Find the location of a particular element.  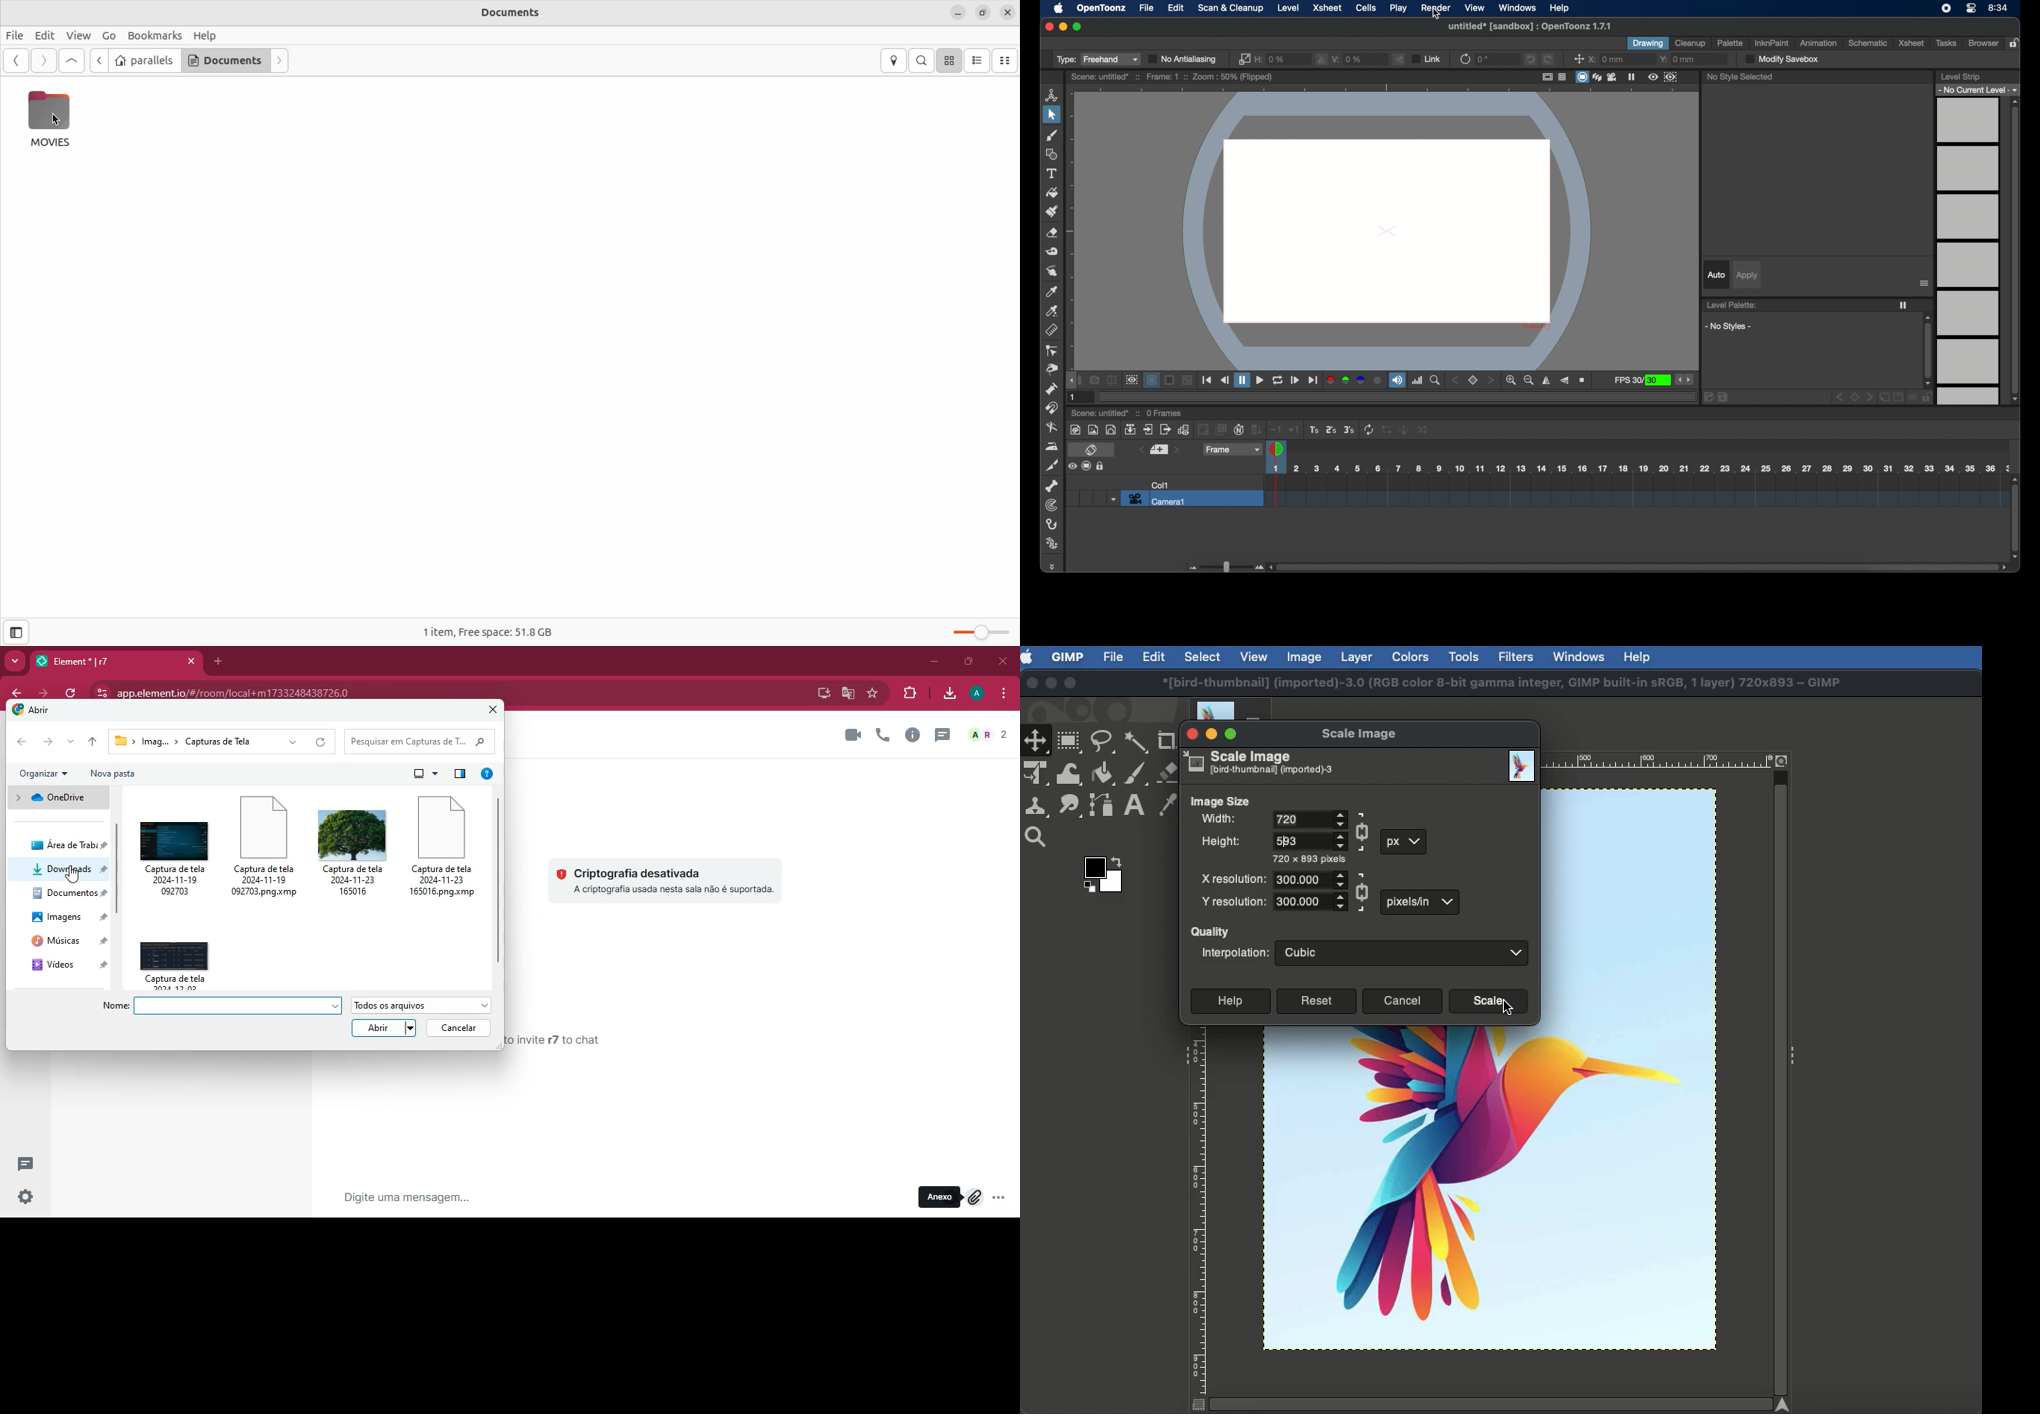

 is located at coordinates (1184, 430).